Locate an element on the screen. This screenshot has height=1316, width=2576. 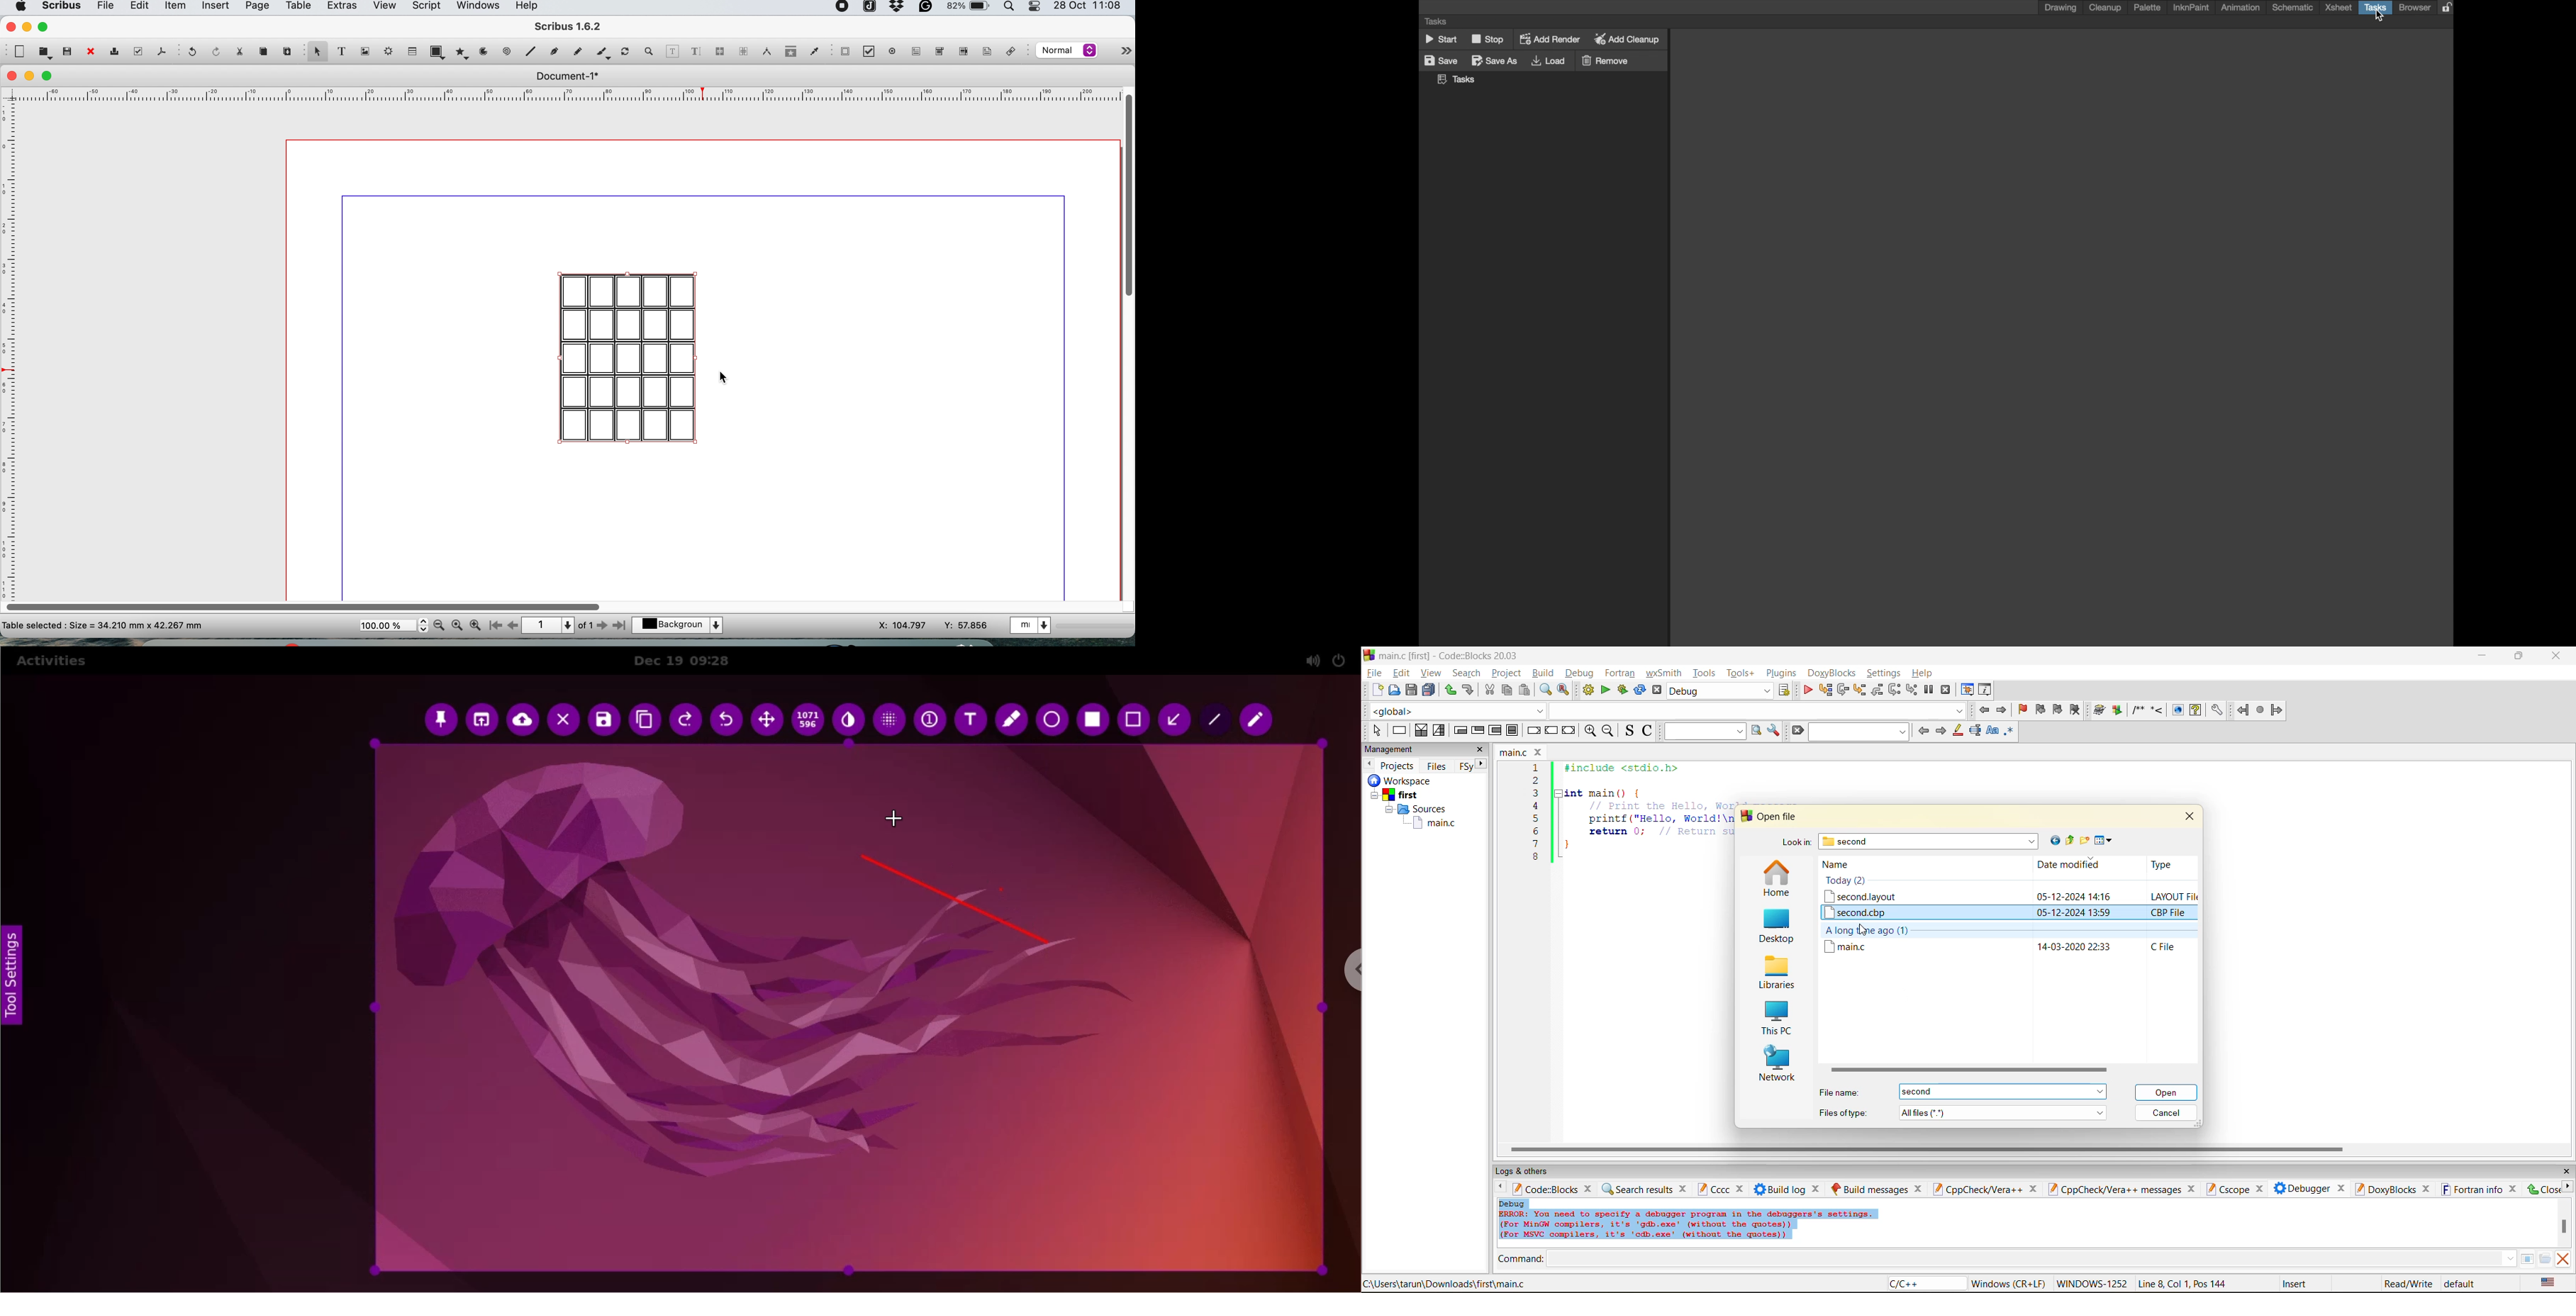
exit condition loop is located at coordinates (1478, 731).